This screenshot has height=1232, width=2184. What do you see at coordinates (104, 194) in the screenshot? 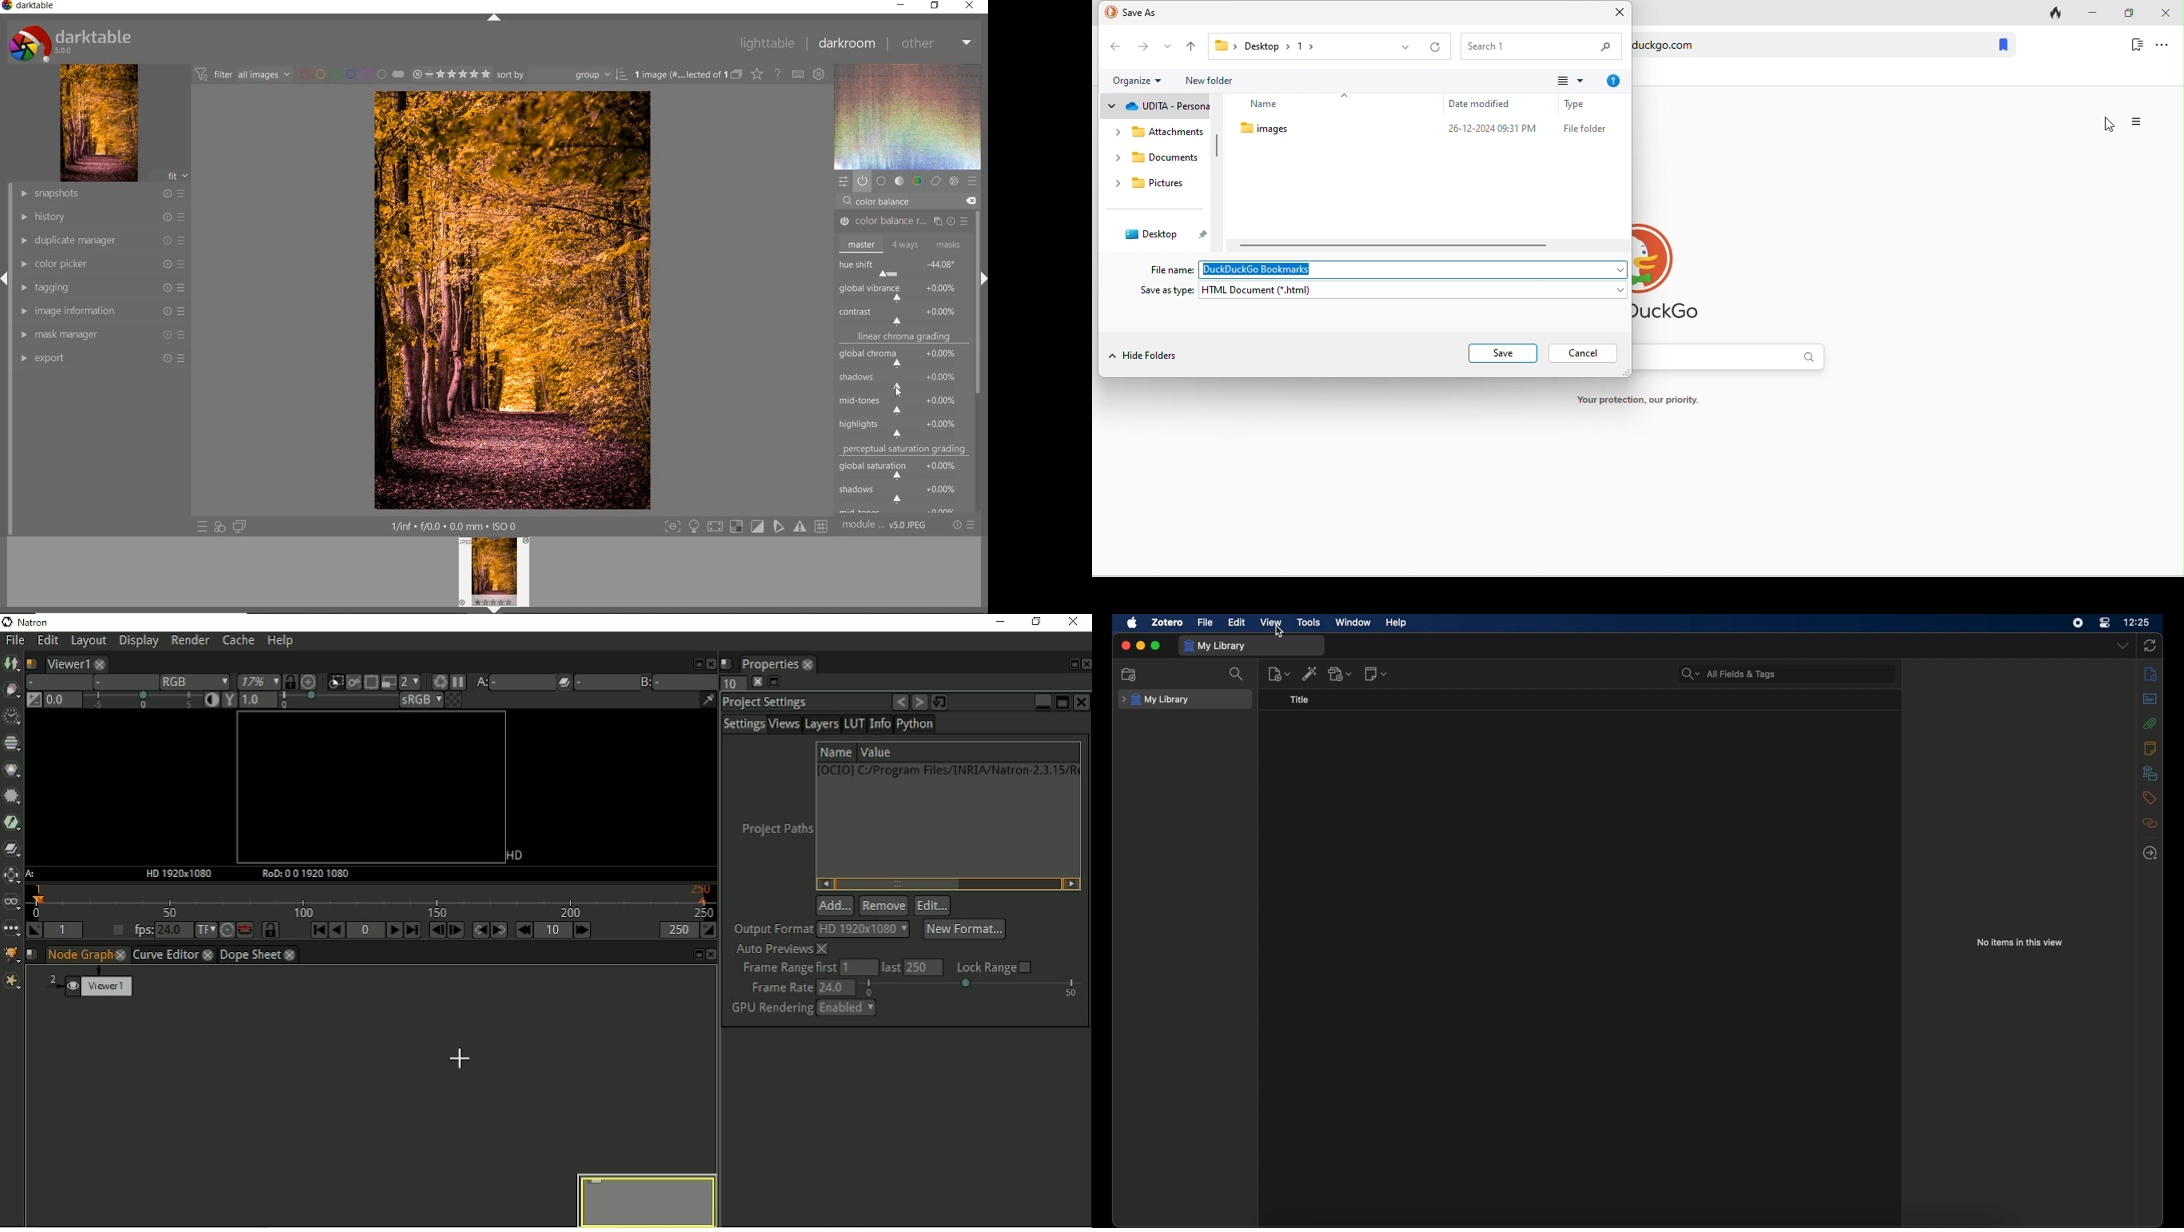
I see `snapshots` at bounding box center [104, 194].